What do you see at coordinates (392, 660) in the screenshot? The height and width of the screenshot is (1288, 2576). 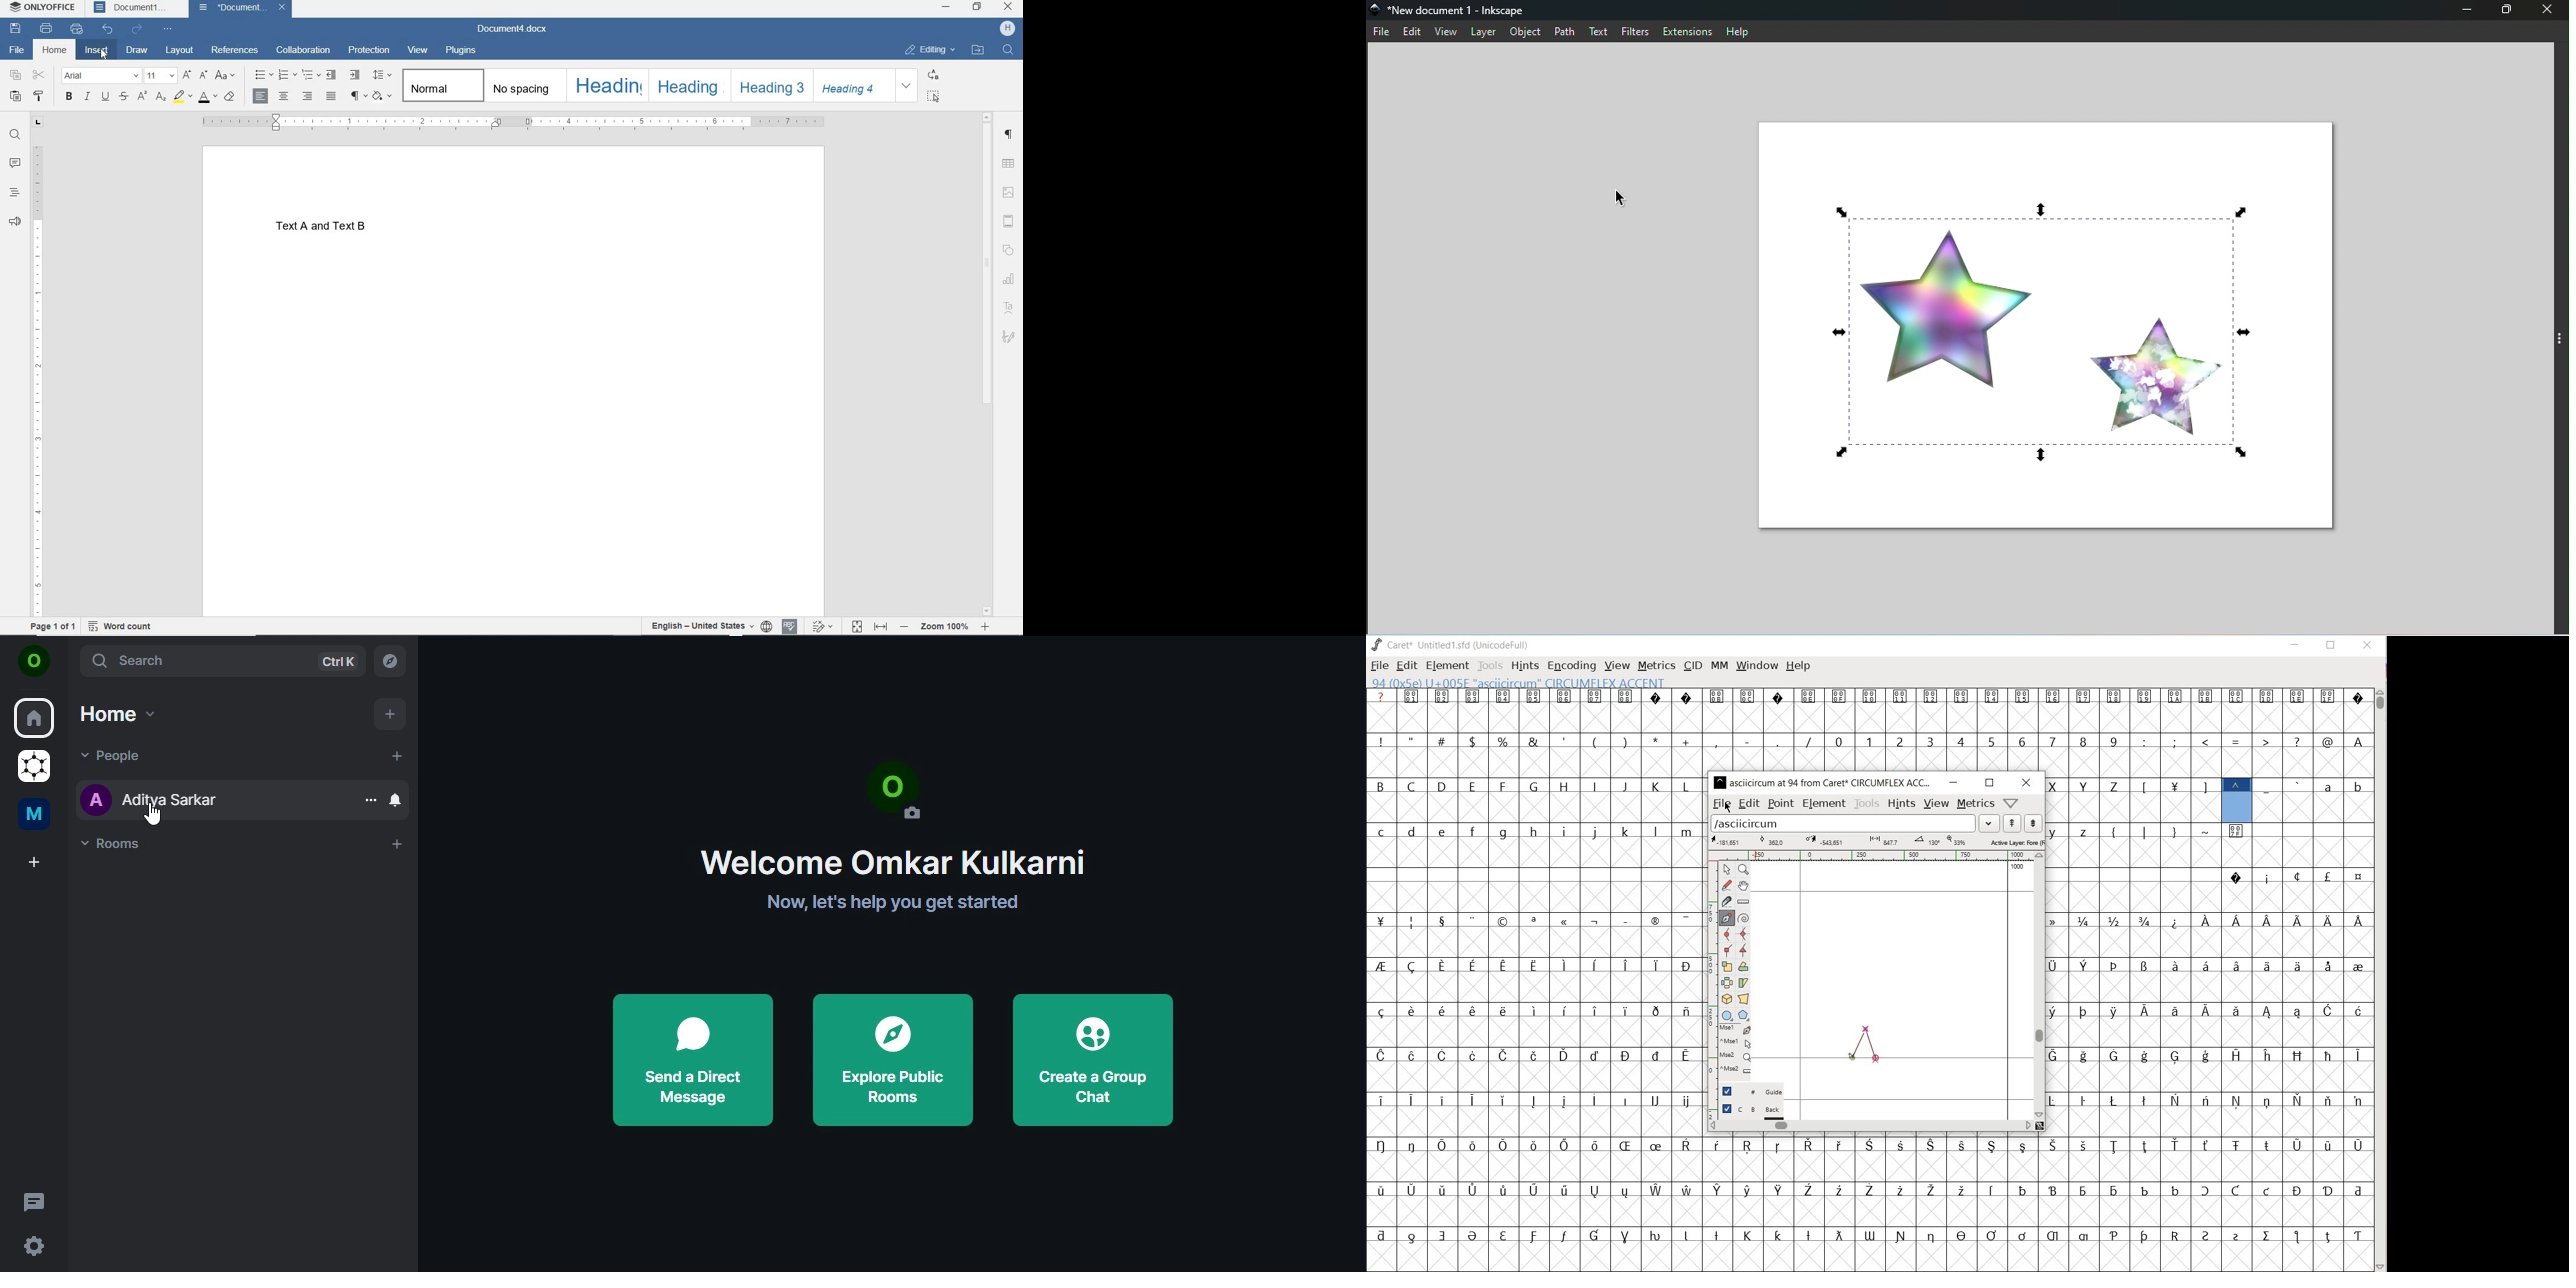 I see `explore rooms` at bounding box center [392, 660].